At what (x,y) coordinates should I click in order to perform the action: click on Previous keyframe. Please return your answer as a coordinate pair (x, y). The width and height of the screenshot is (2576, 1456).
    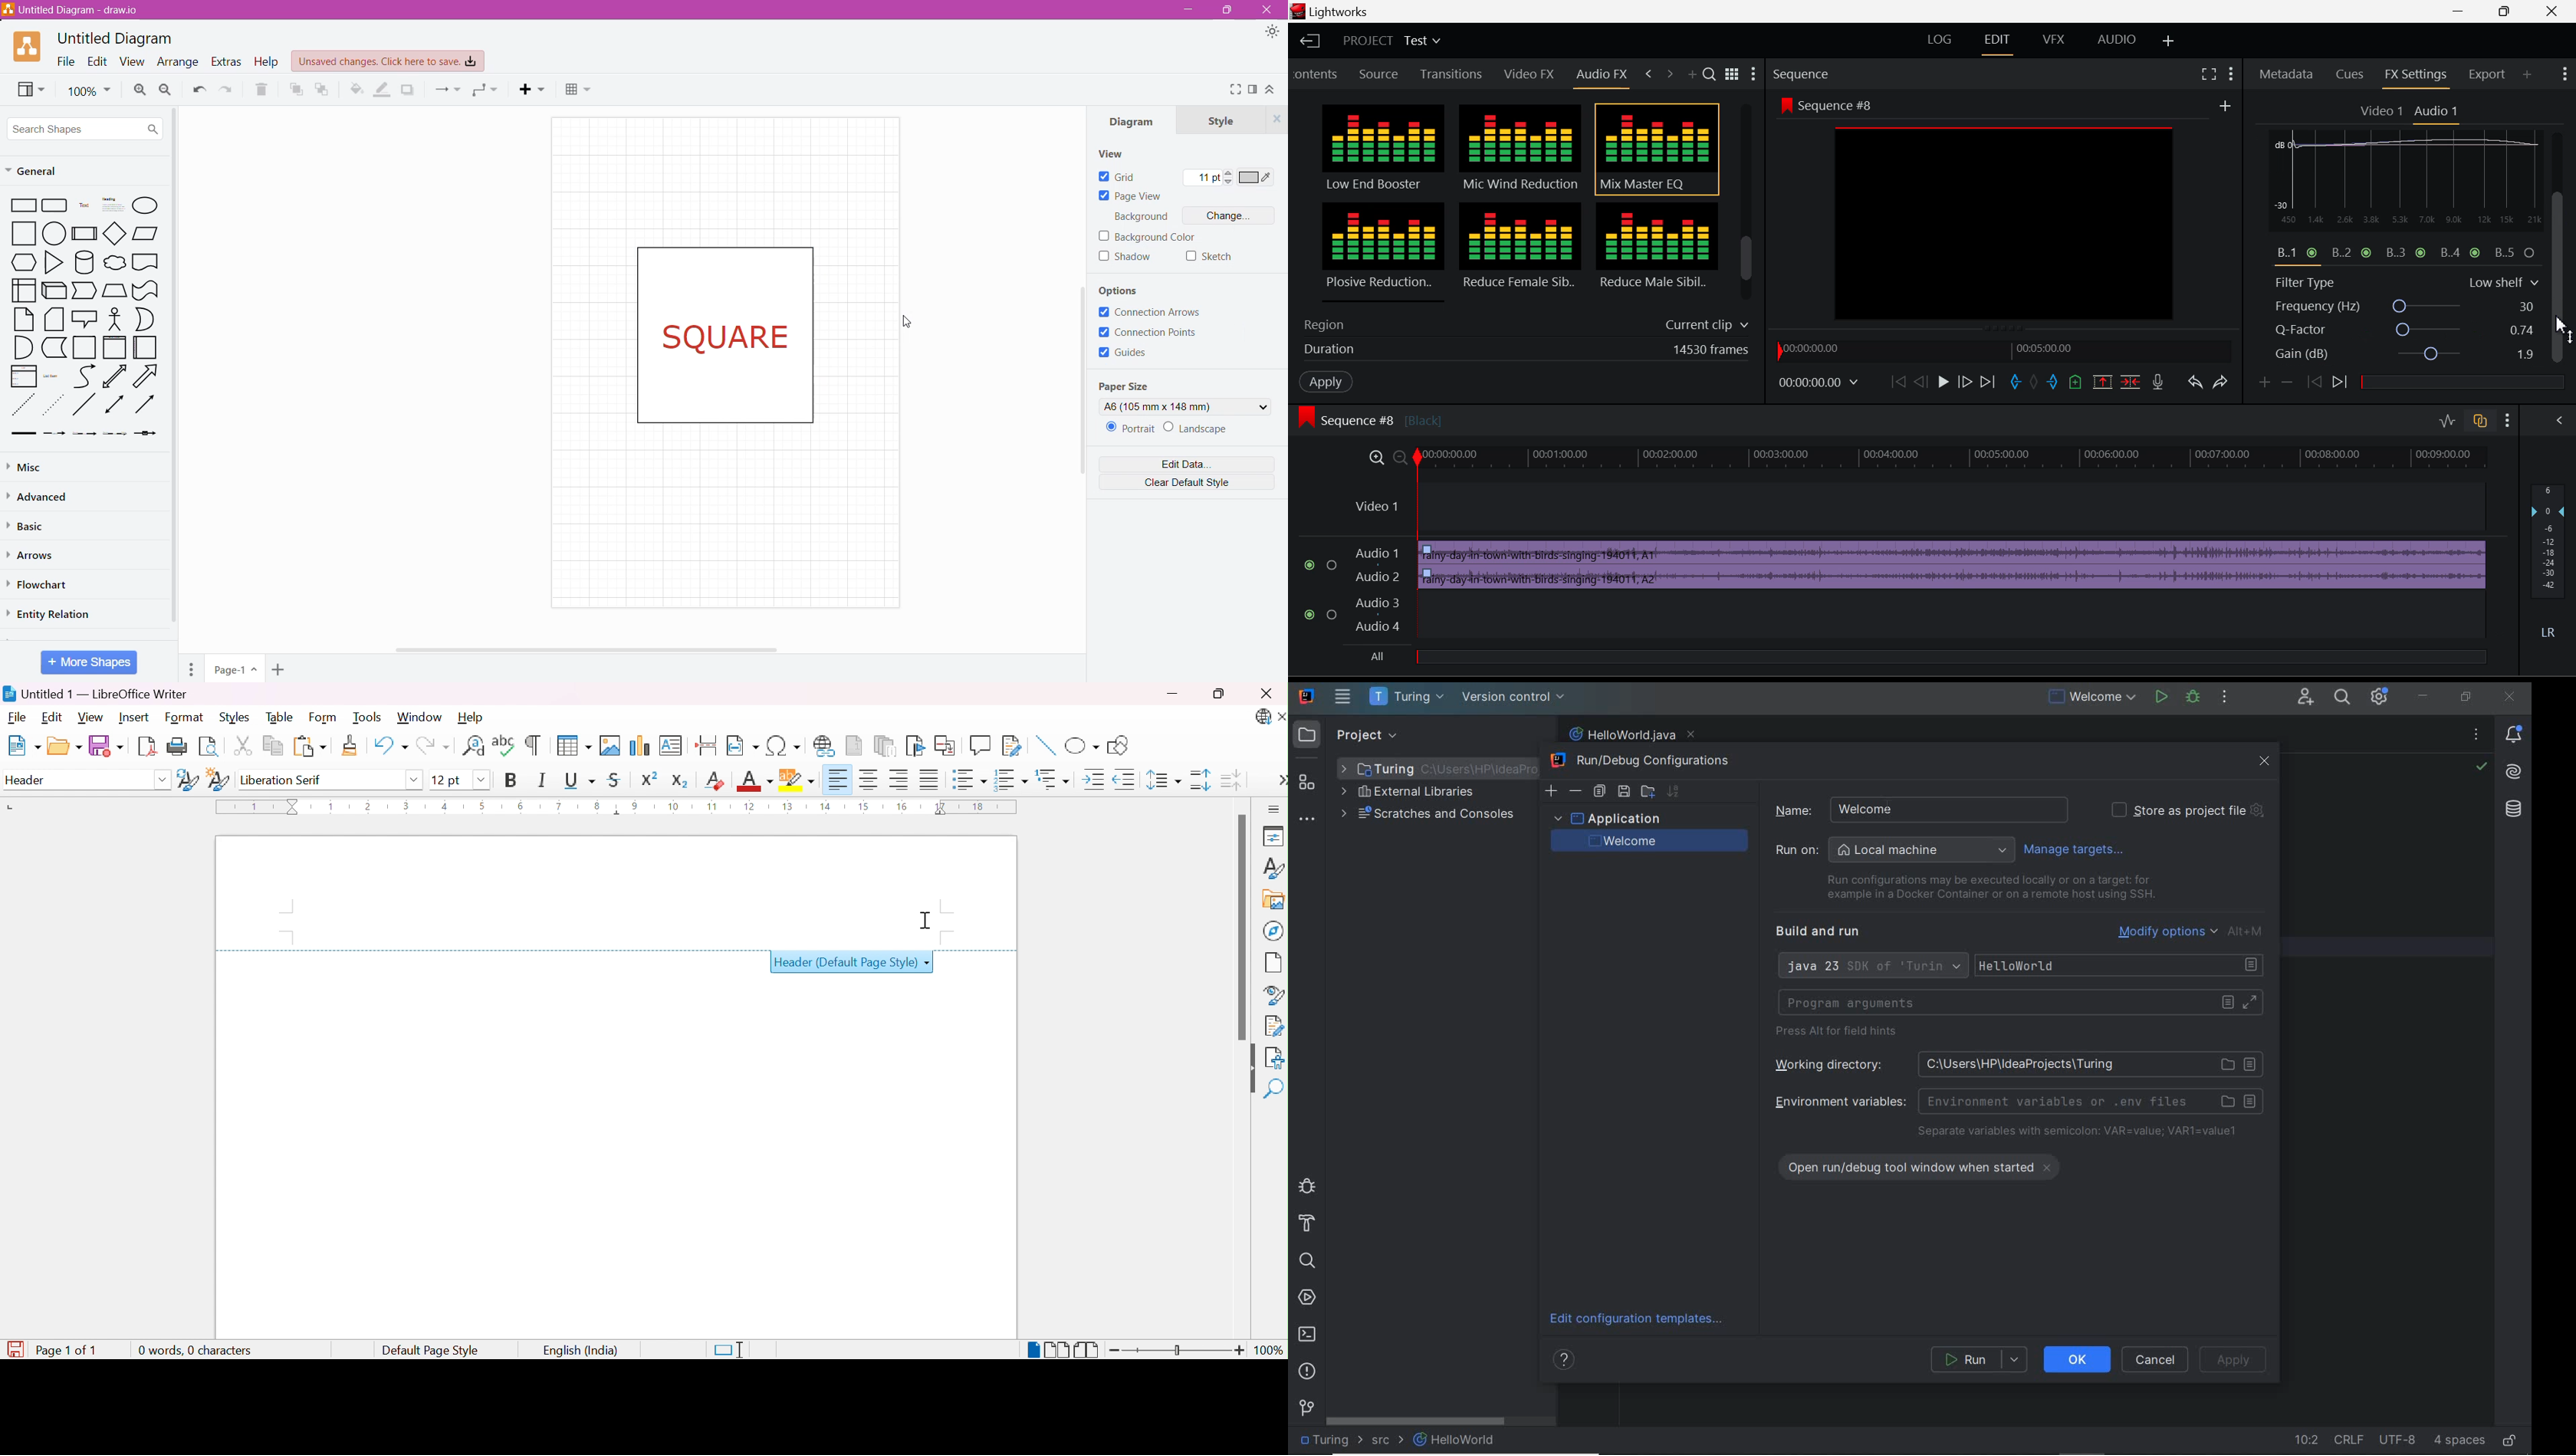
    Looking at the image, I should click on (2317, 383).